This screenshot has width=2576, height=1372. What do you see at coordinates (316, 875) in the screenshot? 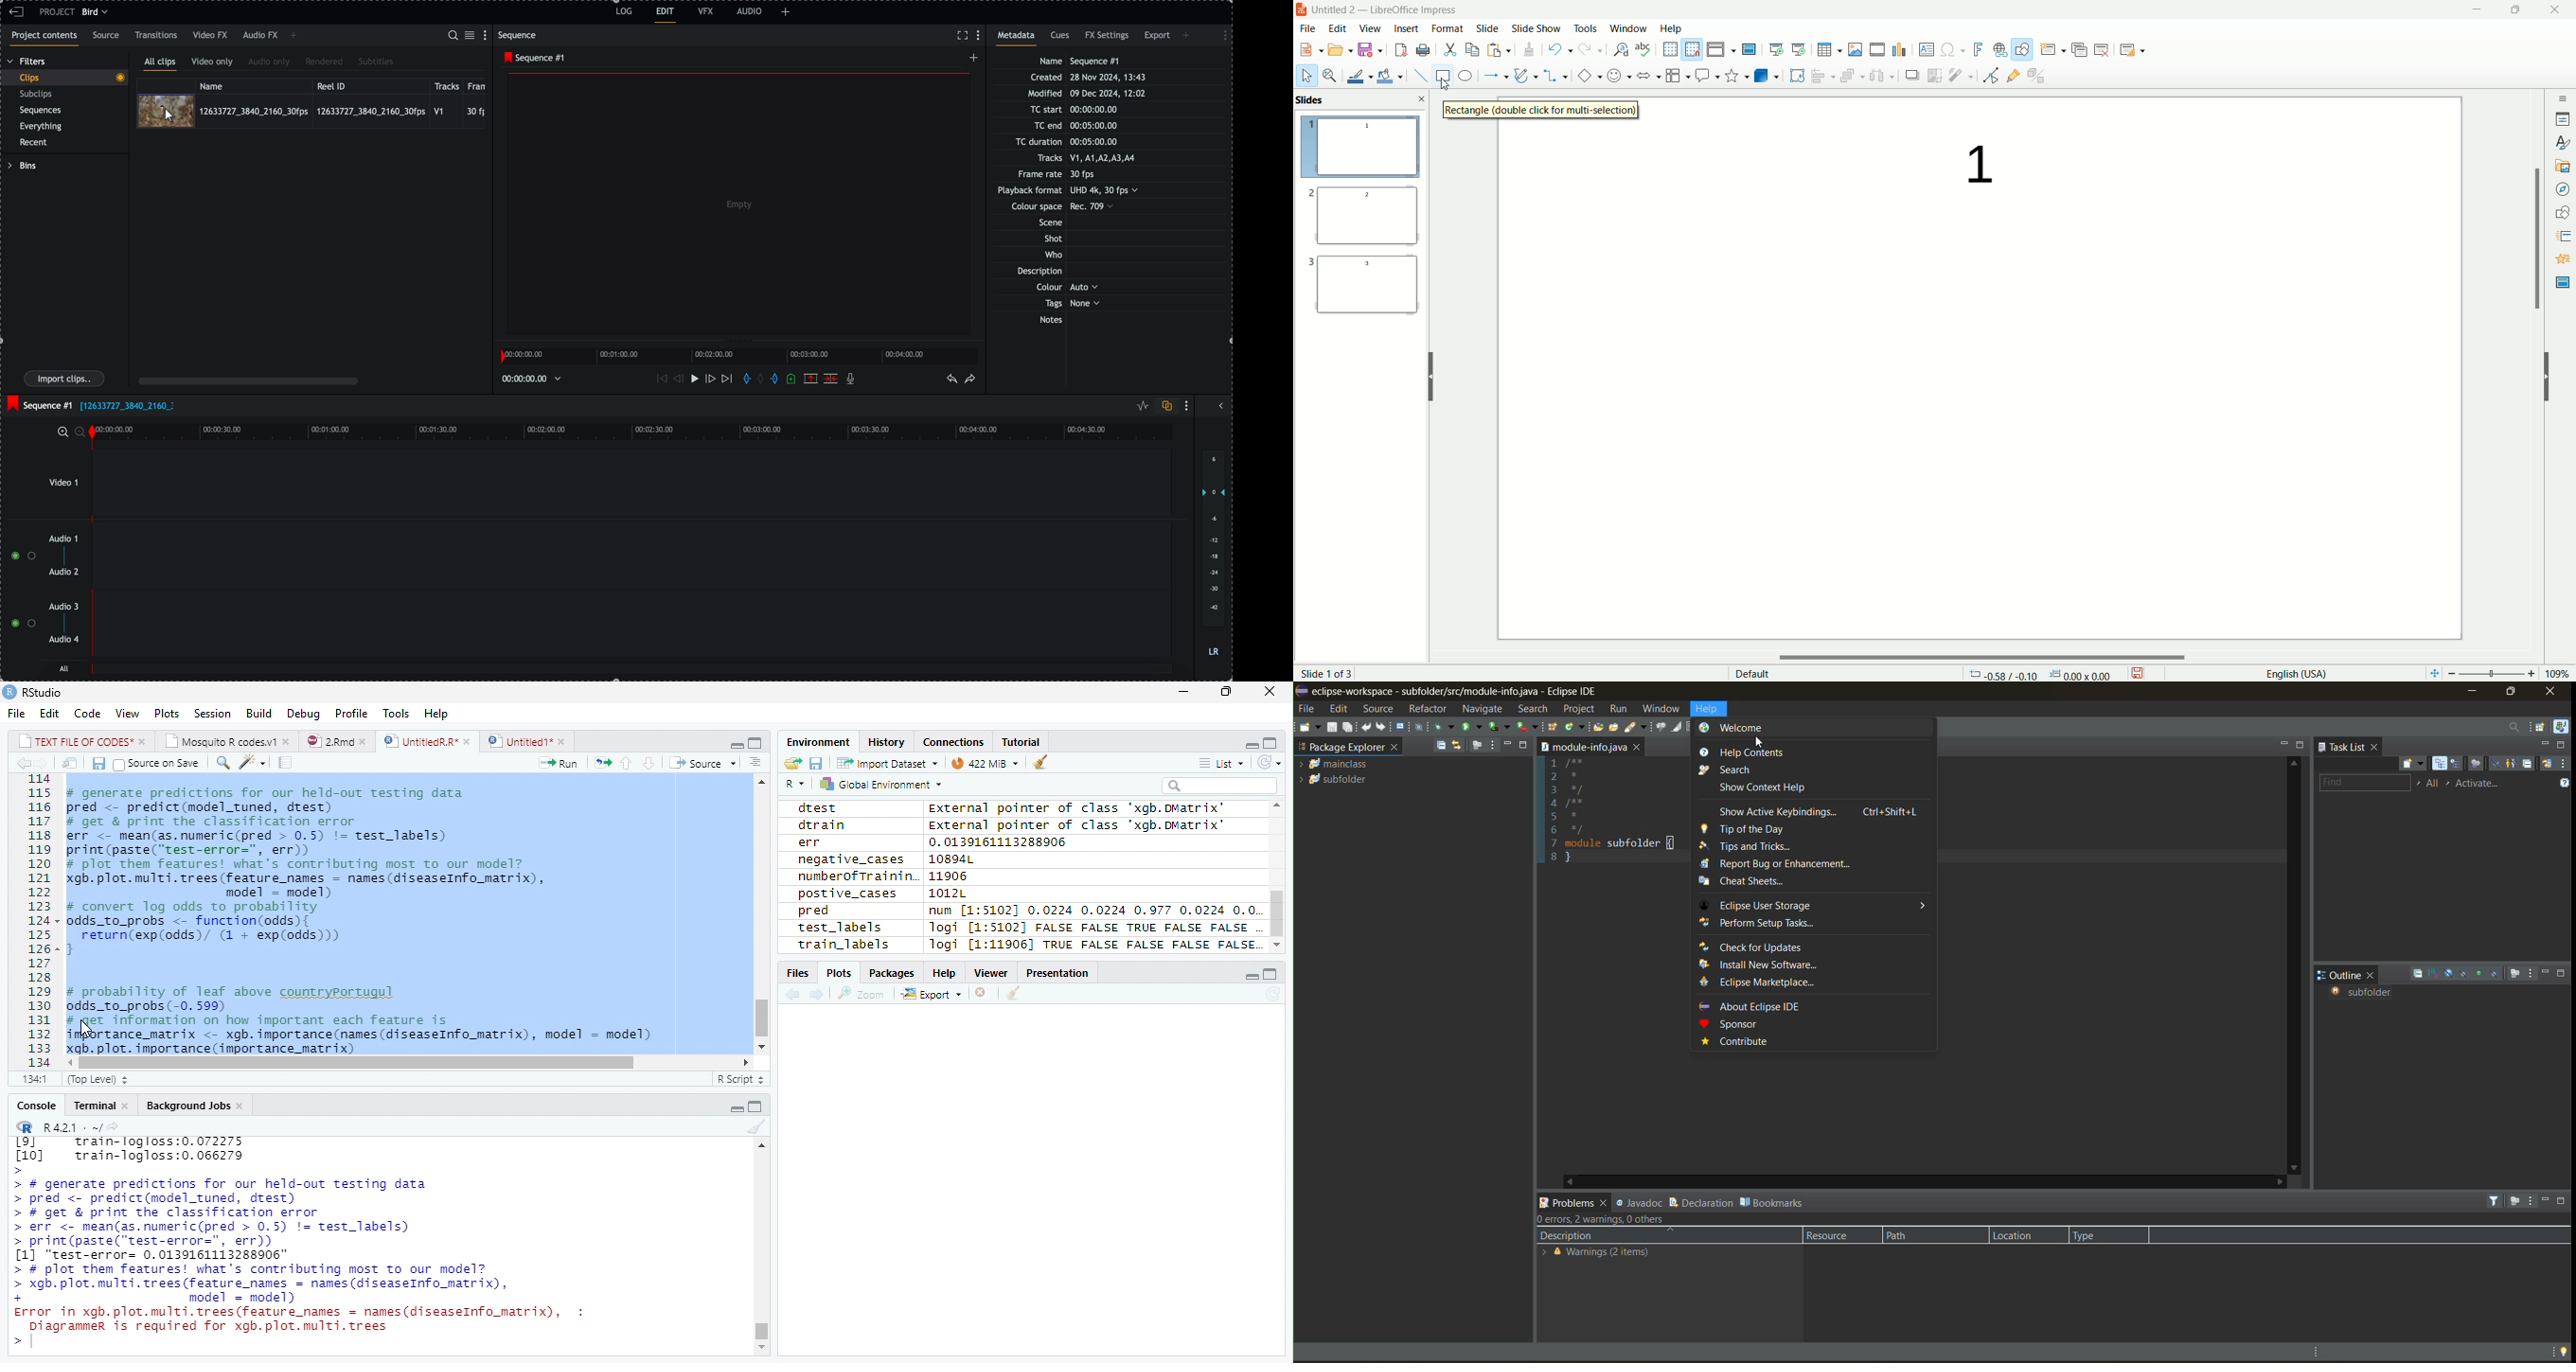
I see `# generate predictions for our held-out testing data
pred <- predict(model_tuned, drest)
# get & print the classification error
err <- mean(as.numeric(pred > 0.5) != test_labels)
print (paste(“test-error=", err))
# plot them features! what's contributing most to our model?
gb. plot. multi. trees (feature_names = names (diseaseInfo_matrix),
model = model)
# convert log odds to probability
odds_to_probs <- function(odds){
return(exp(odds)/ (1 + exp(0dds)))
3` at bounding box center [316, 875].